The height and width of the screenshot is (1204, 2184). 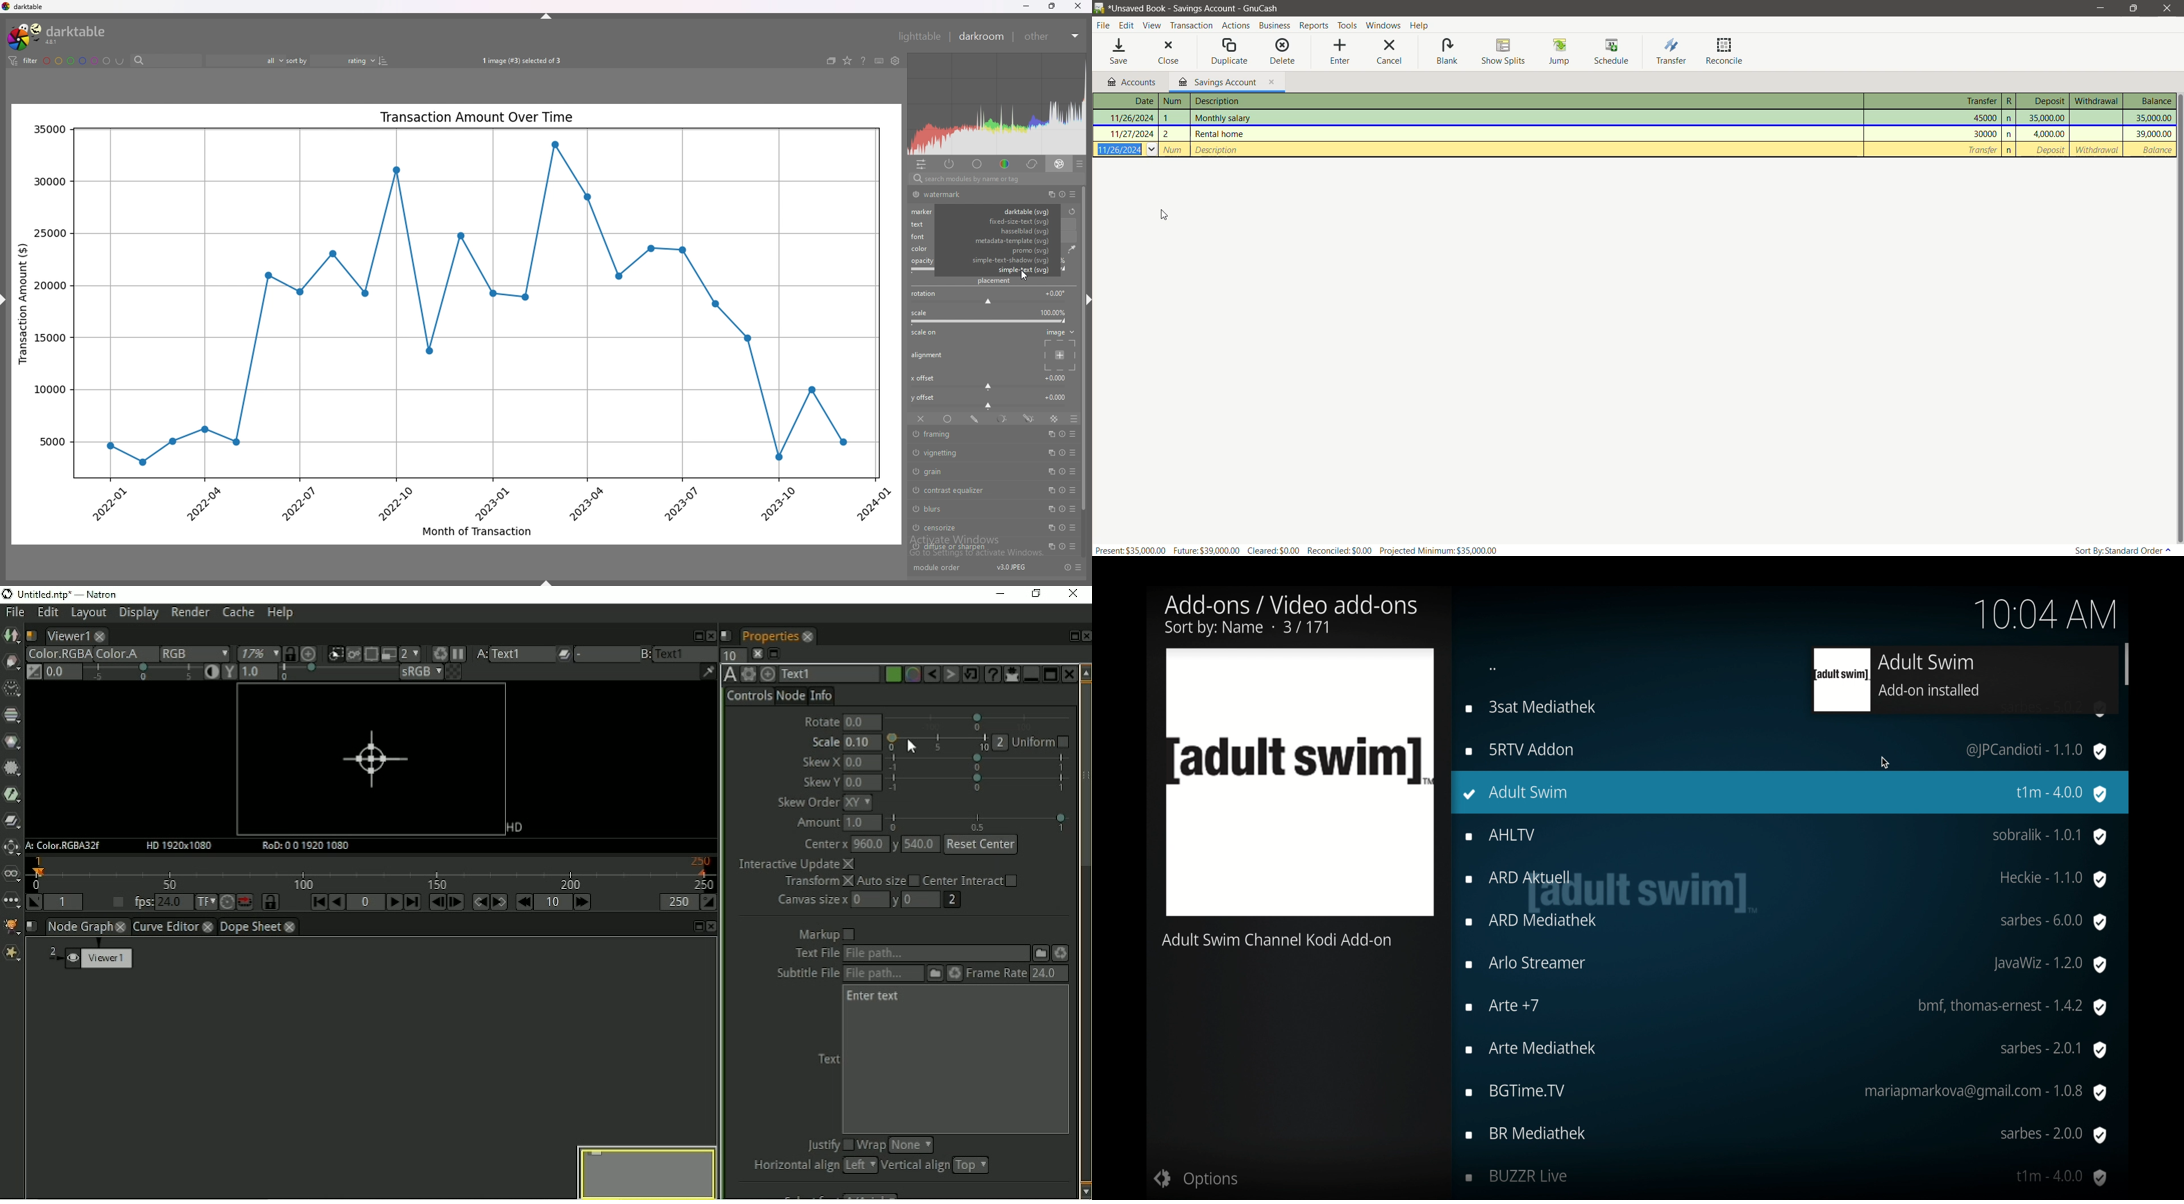 What do you see at coordinates (1001, 241) in the screenshot?
I see `metadata svg` at bounding box center [1001, 241].